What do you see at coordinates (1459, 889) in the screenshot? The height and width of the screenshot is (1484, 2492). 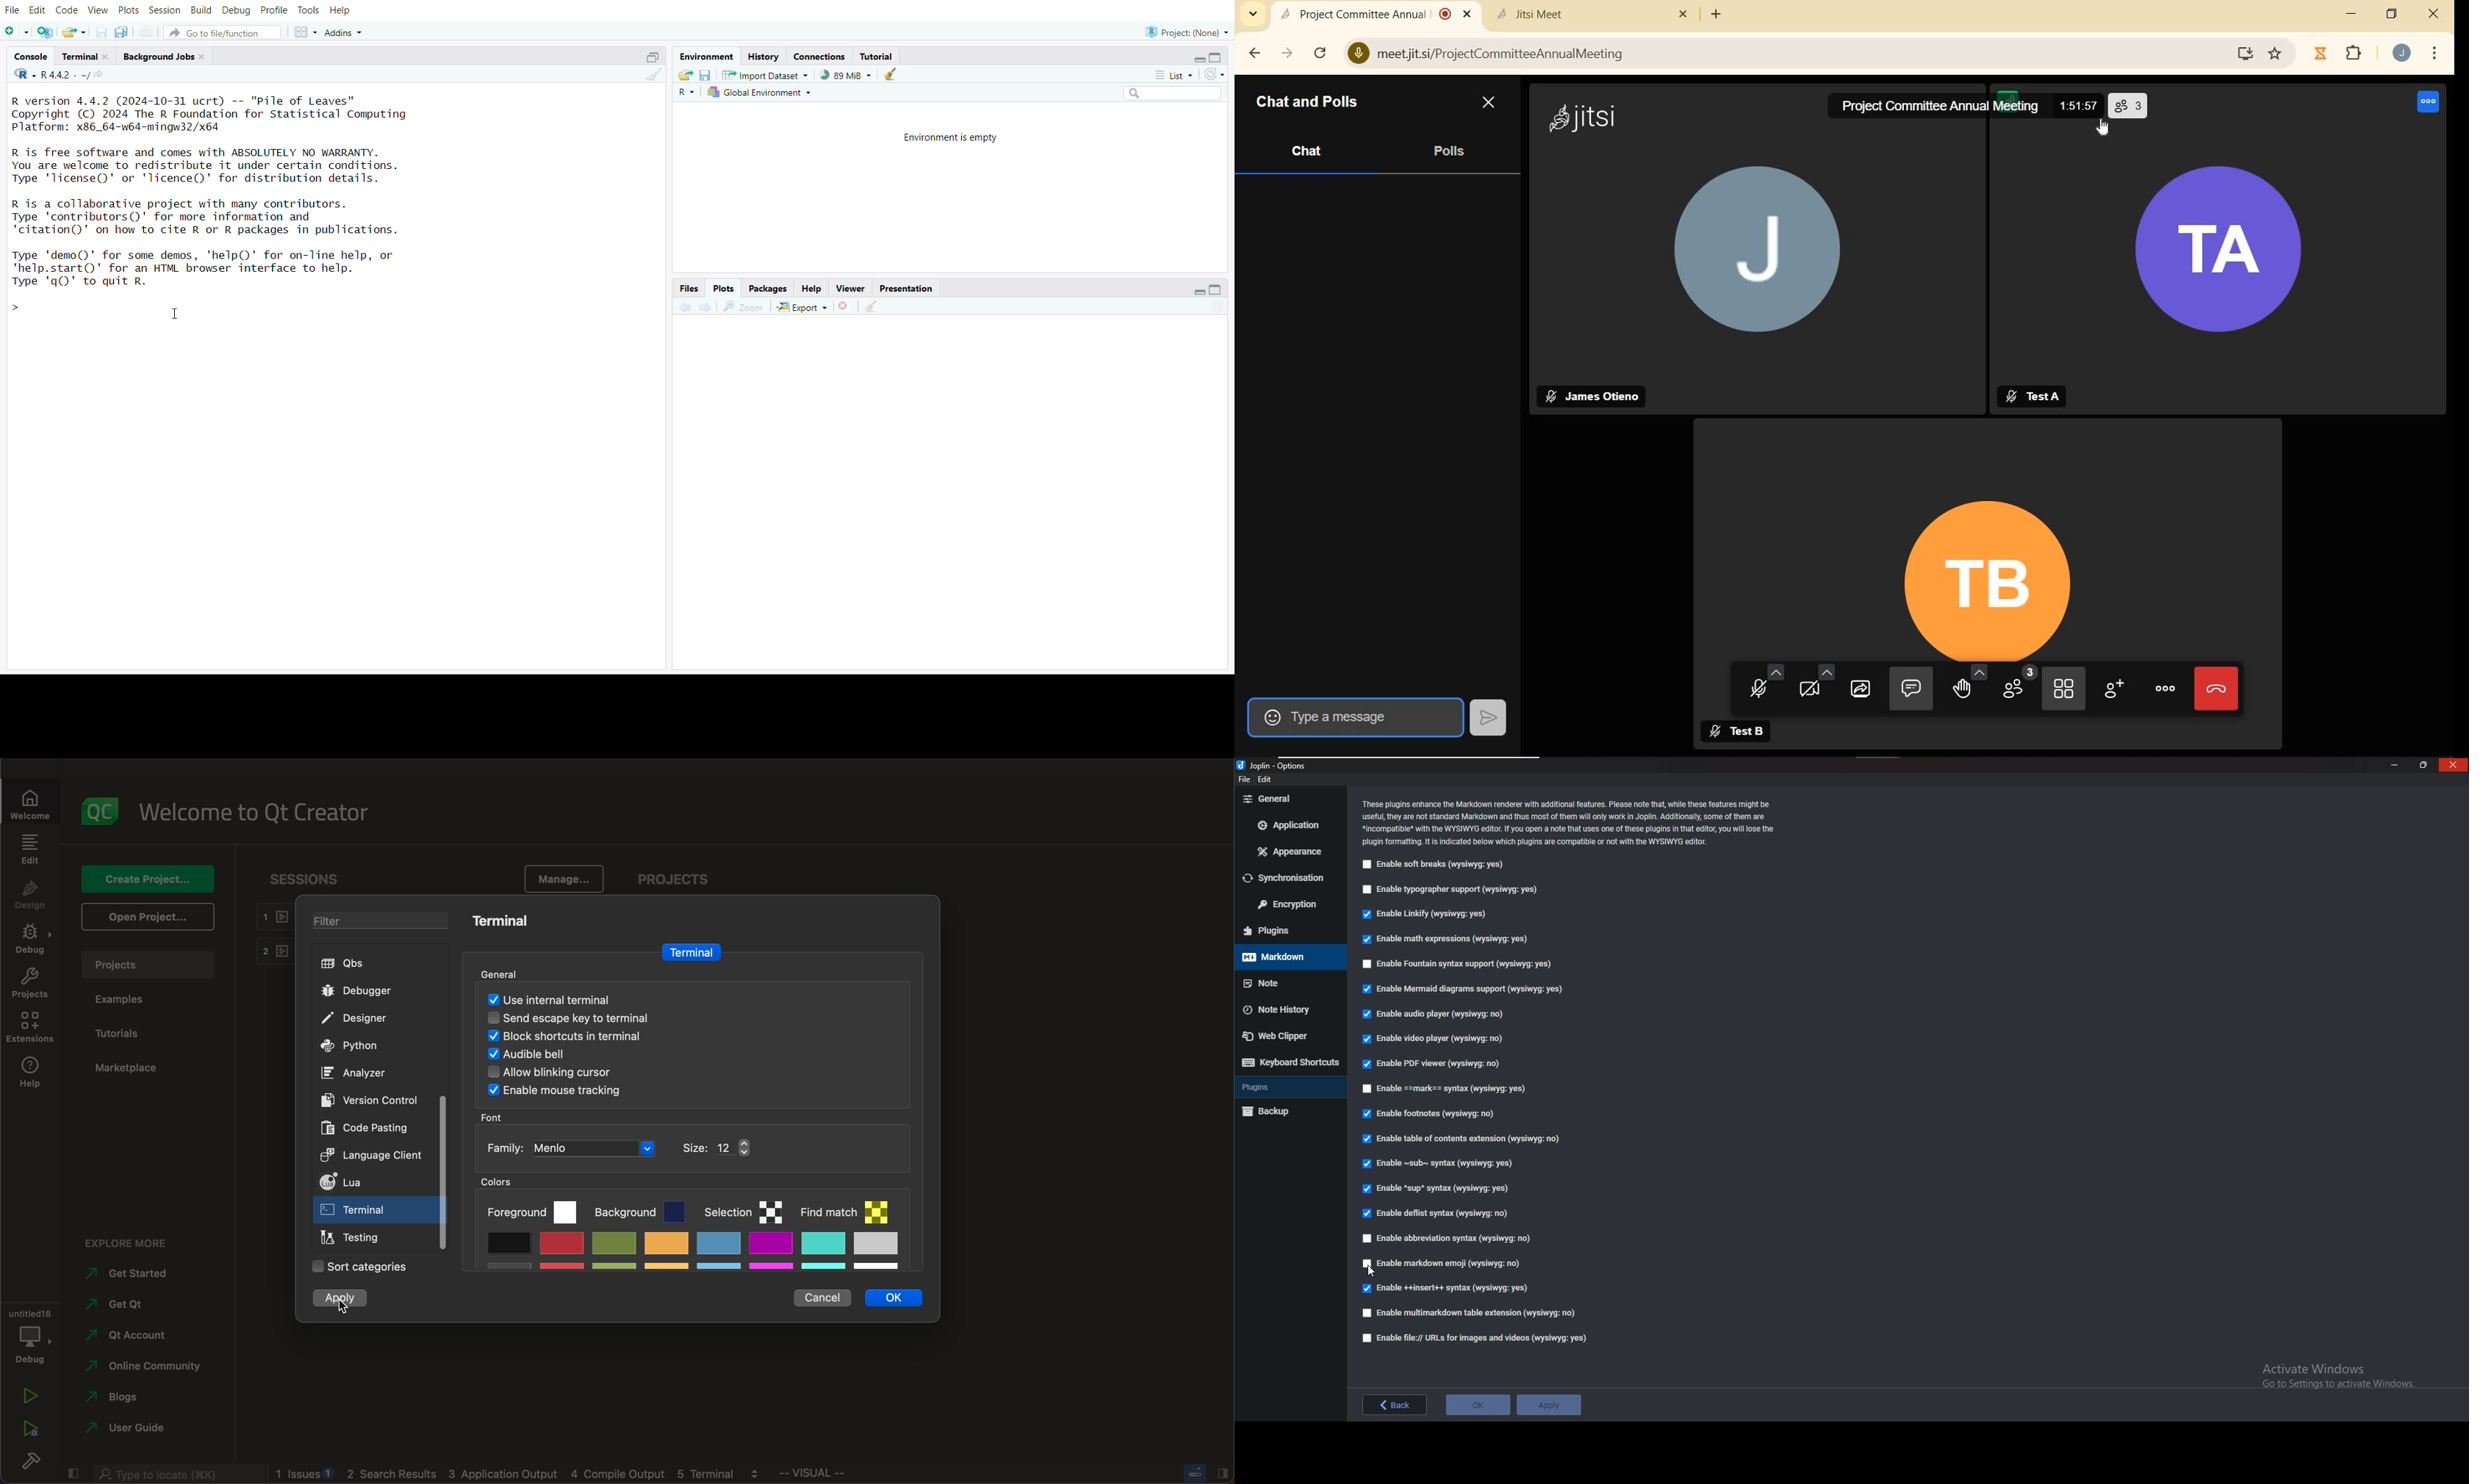 I see `Enable typographer support` at bounding box center [1459, 889].